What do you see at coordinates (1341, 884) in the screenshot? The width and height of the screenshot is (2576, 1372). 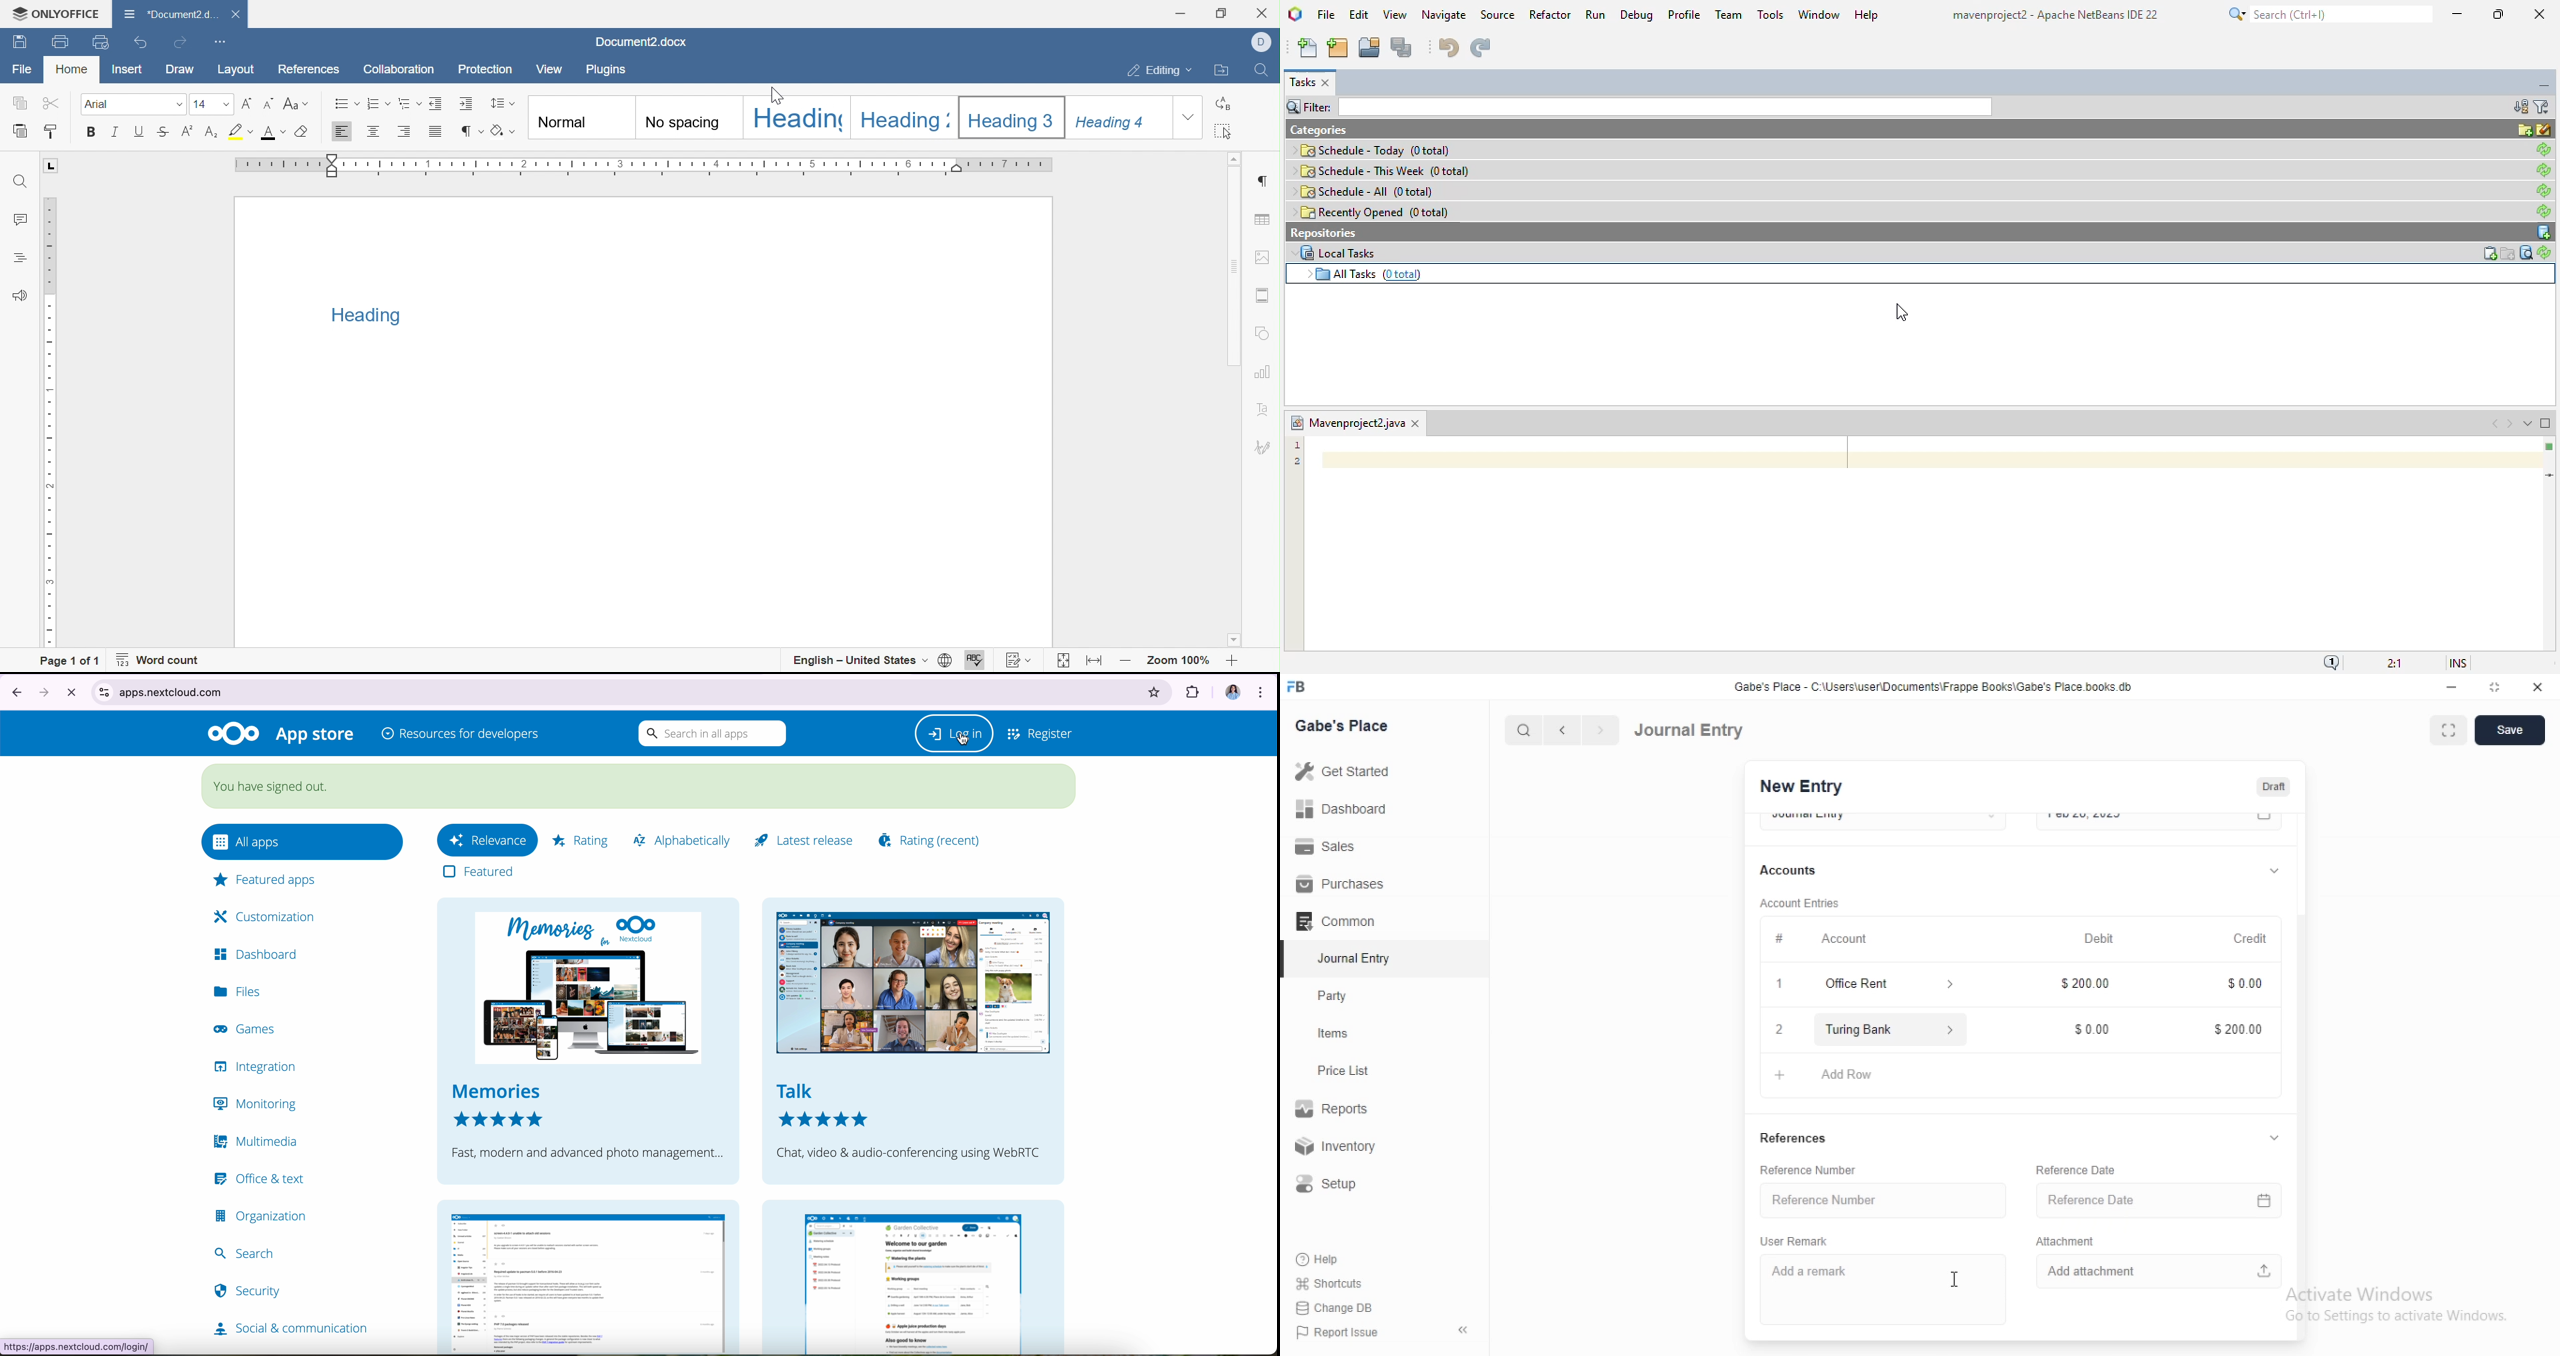 I see `Purchases` at bounding box center [1341, 884].